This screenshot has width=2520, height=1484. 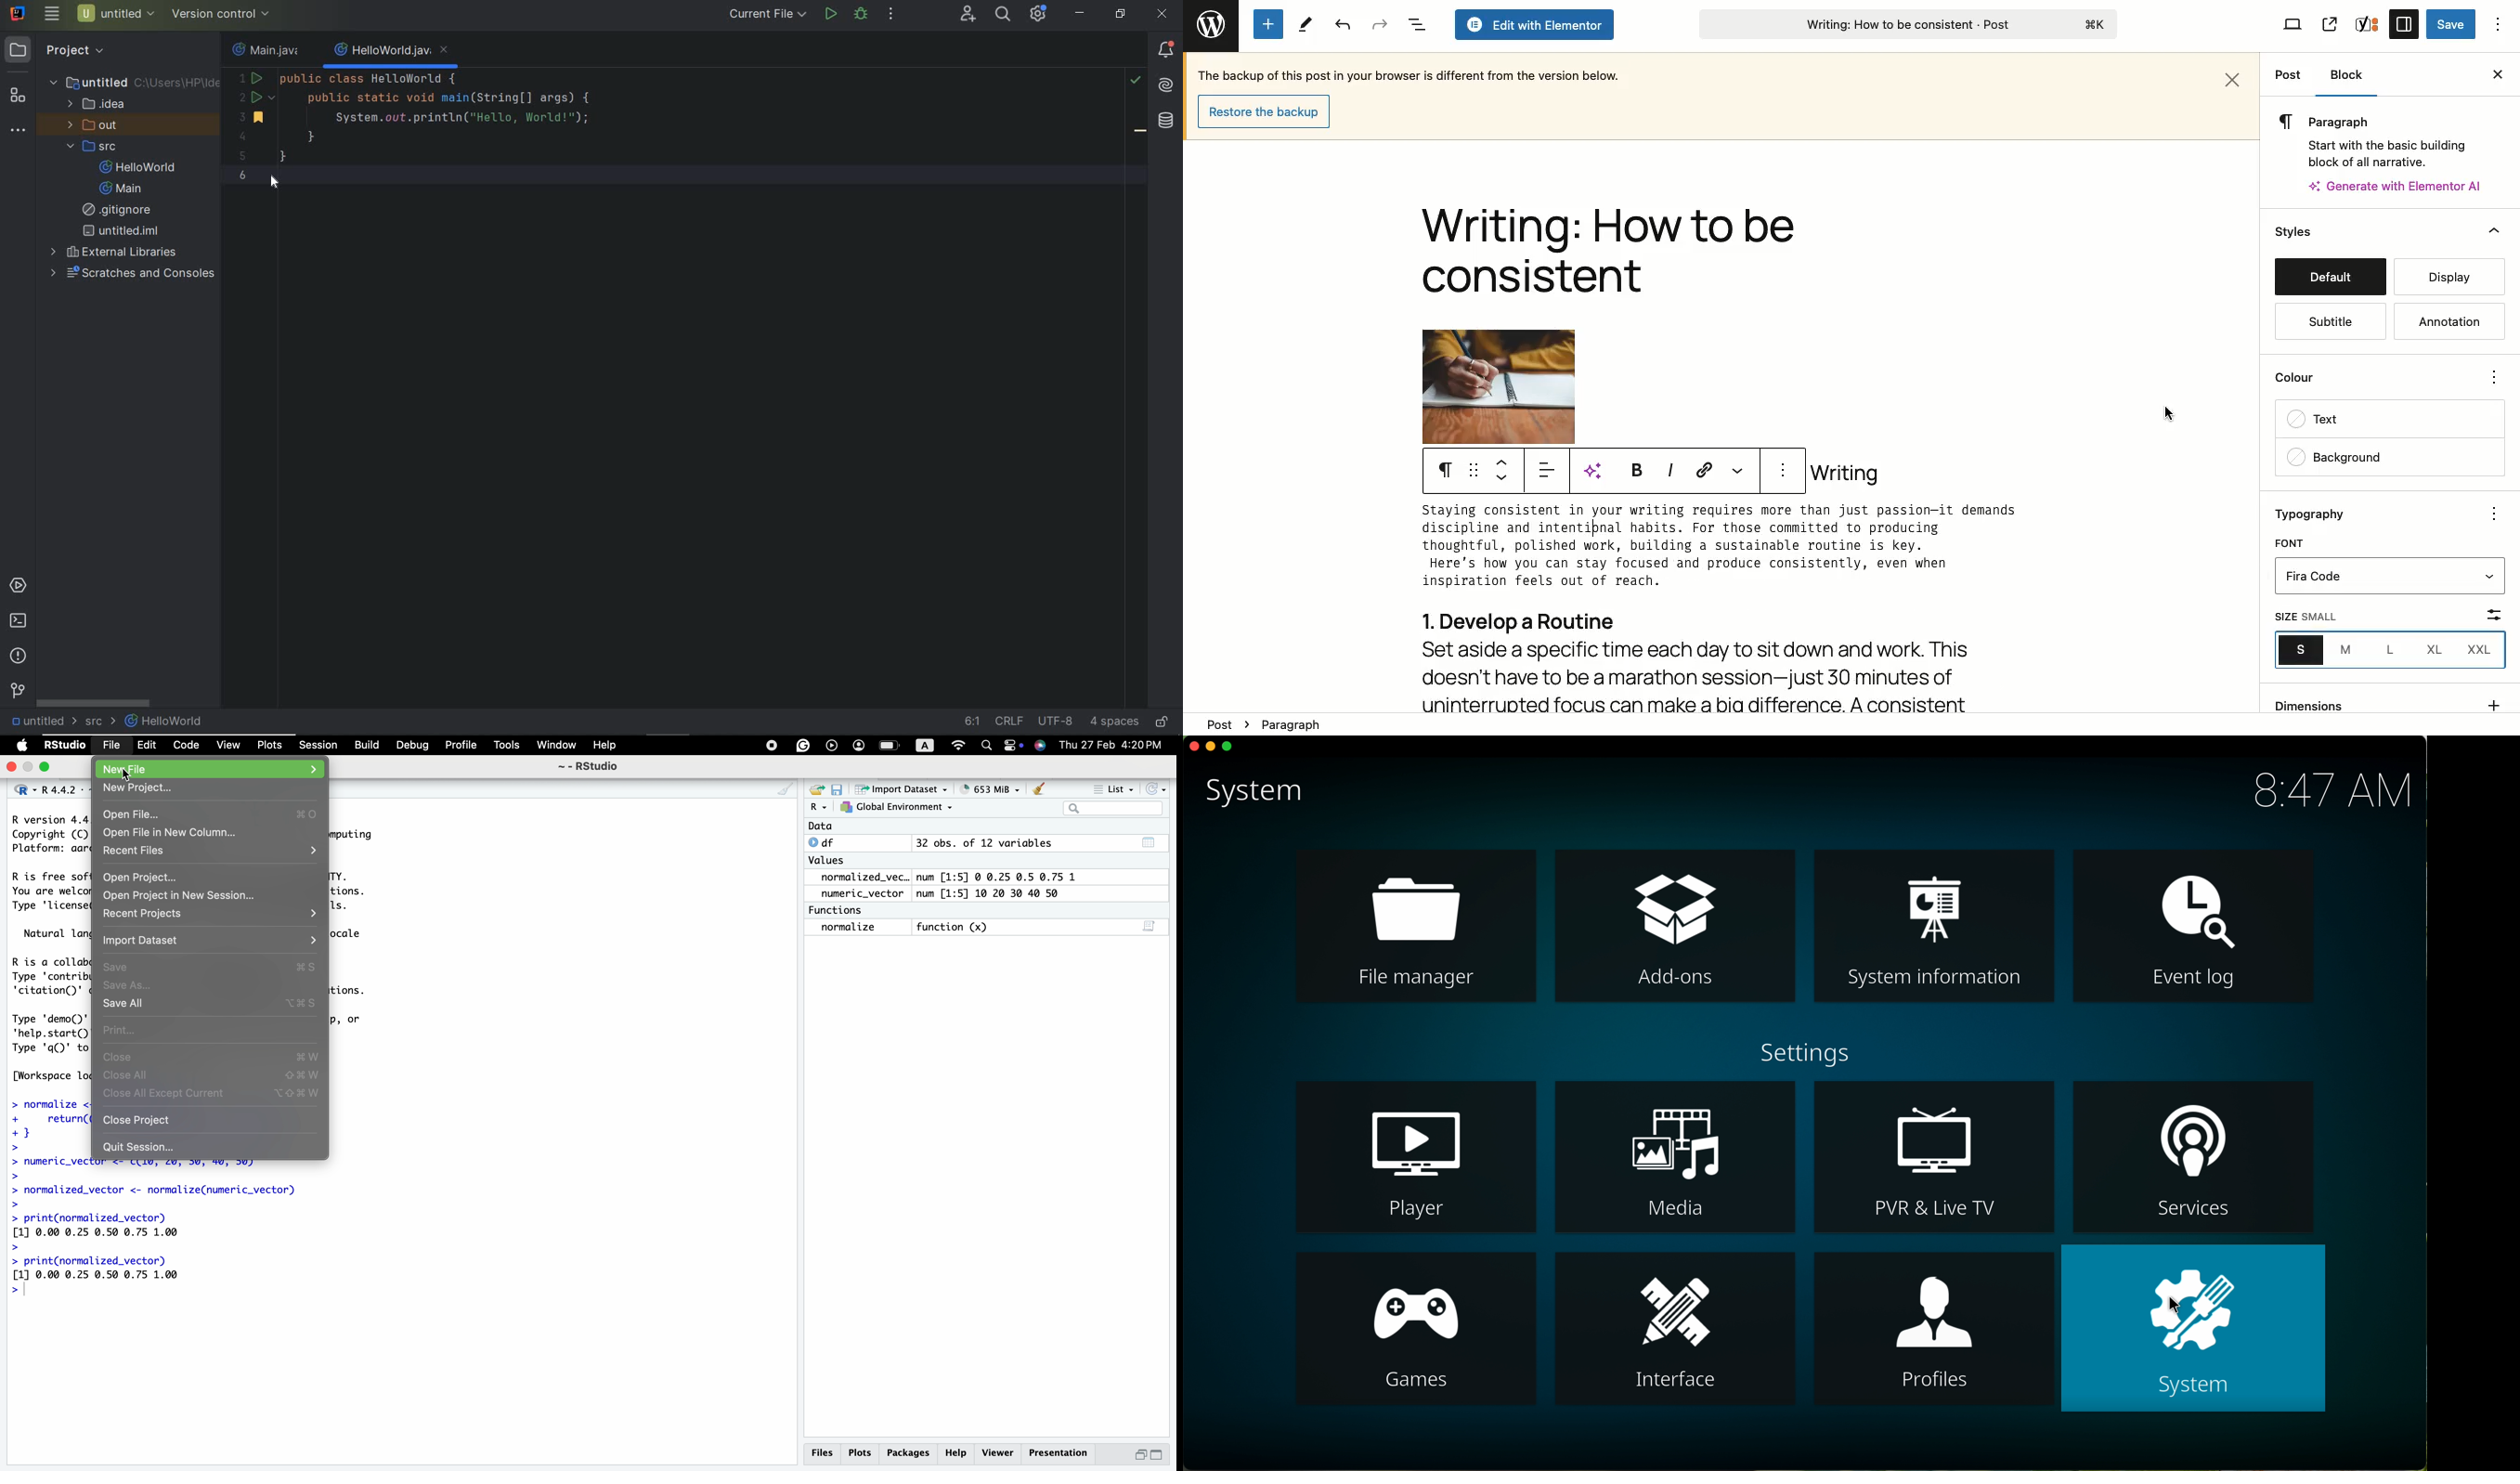 I want to click on settings, so click(x=1805, y=1053).